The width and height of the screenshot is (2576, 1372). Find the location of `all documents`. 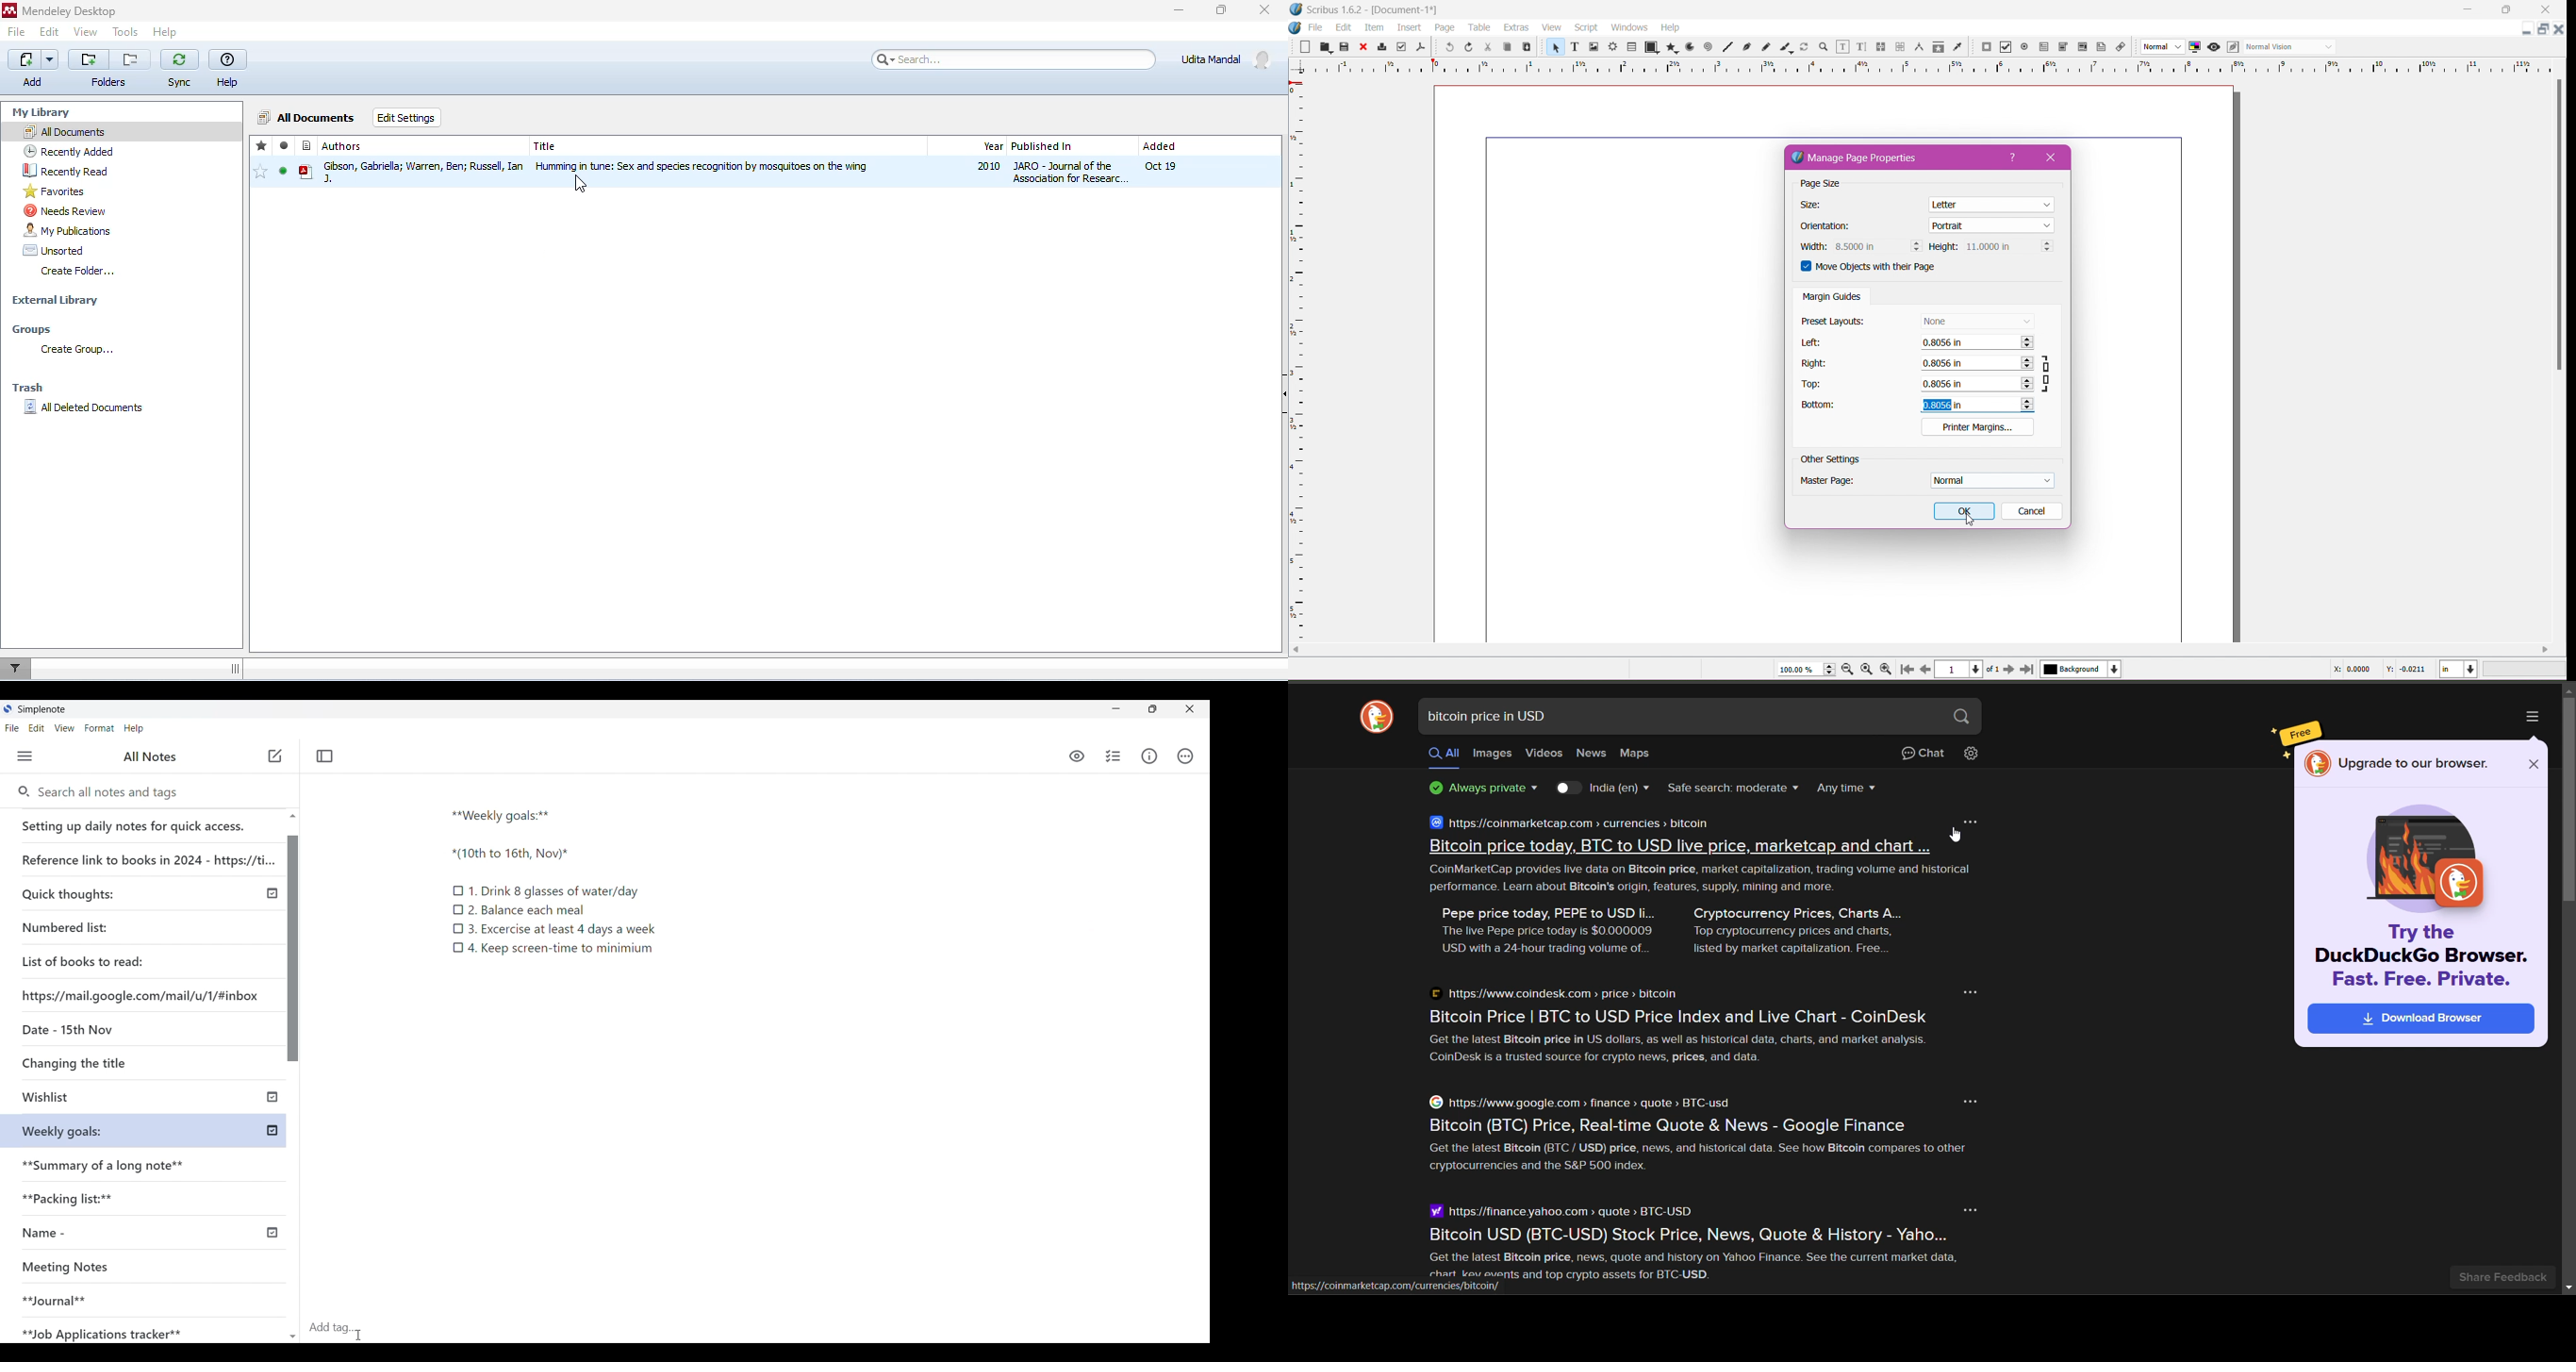

all documents is located at coordinates (65, 132).